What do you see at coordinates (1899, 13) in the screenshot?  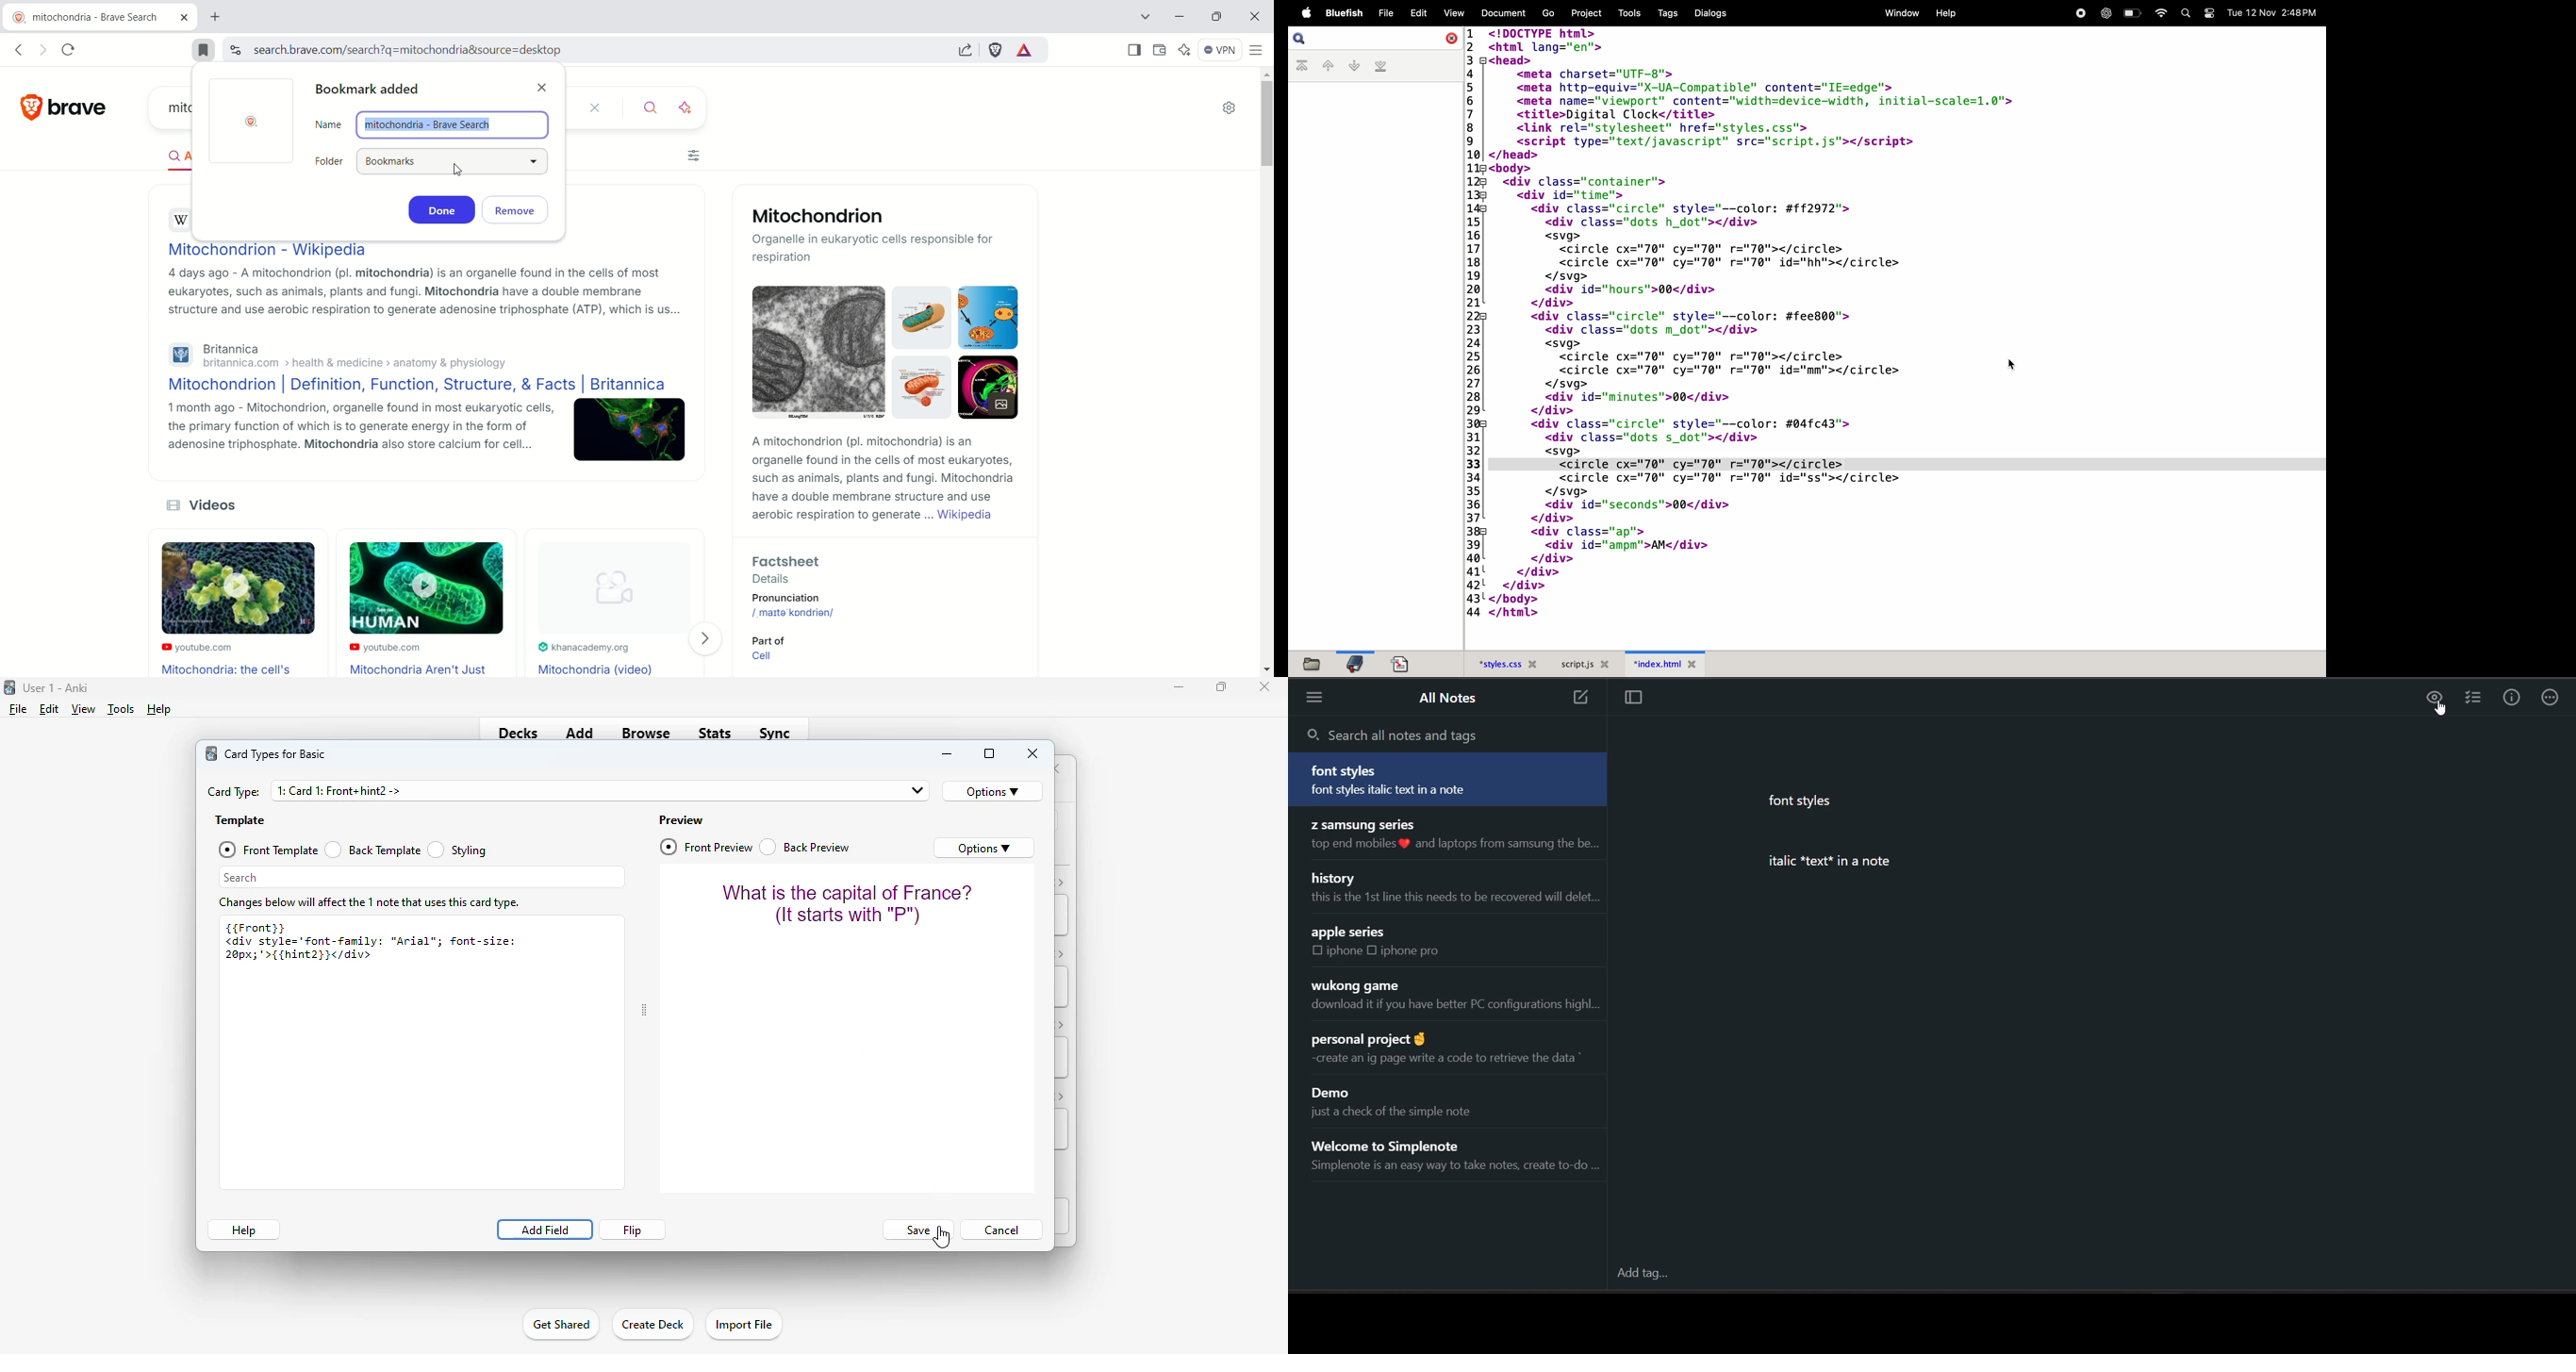 I see `window` at bounding box center [1899, 13].